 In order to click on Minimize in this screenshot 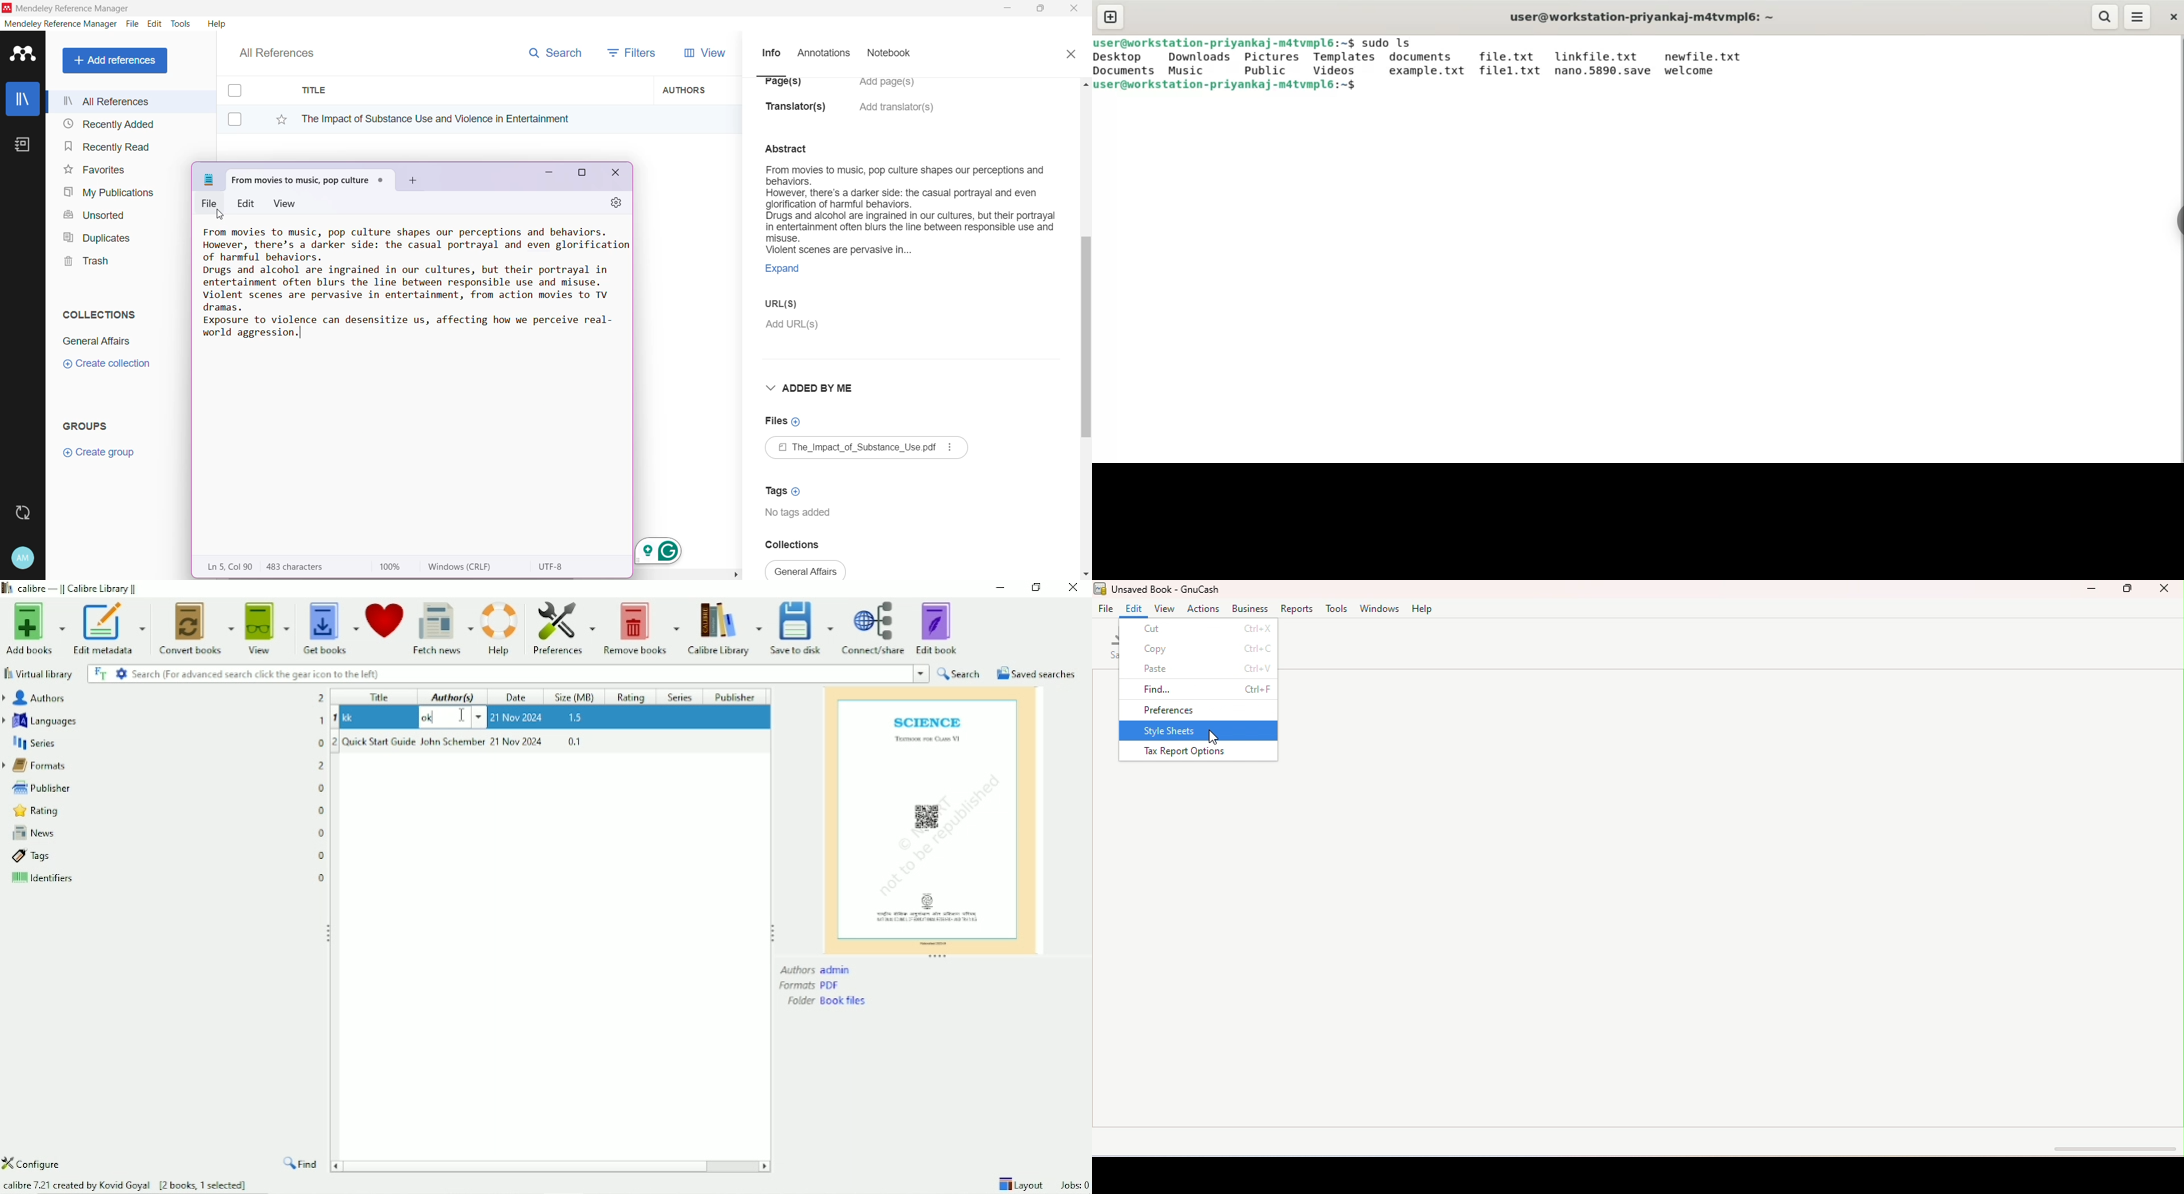, I will do `click(1007, 9)`.